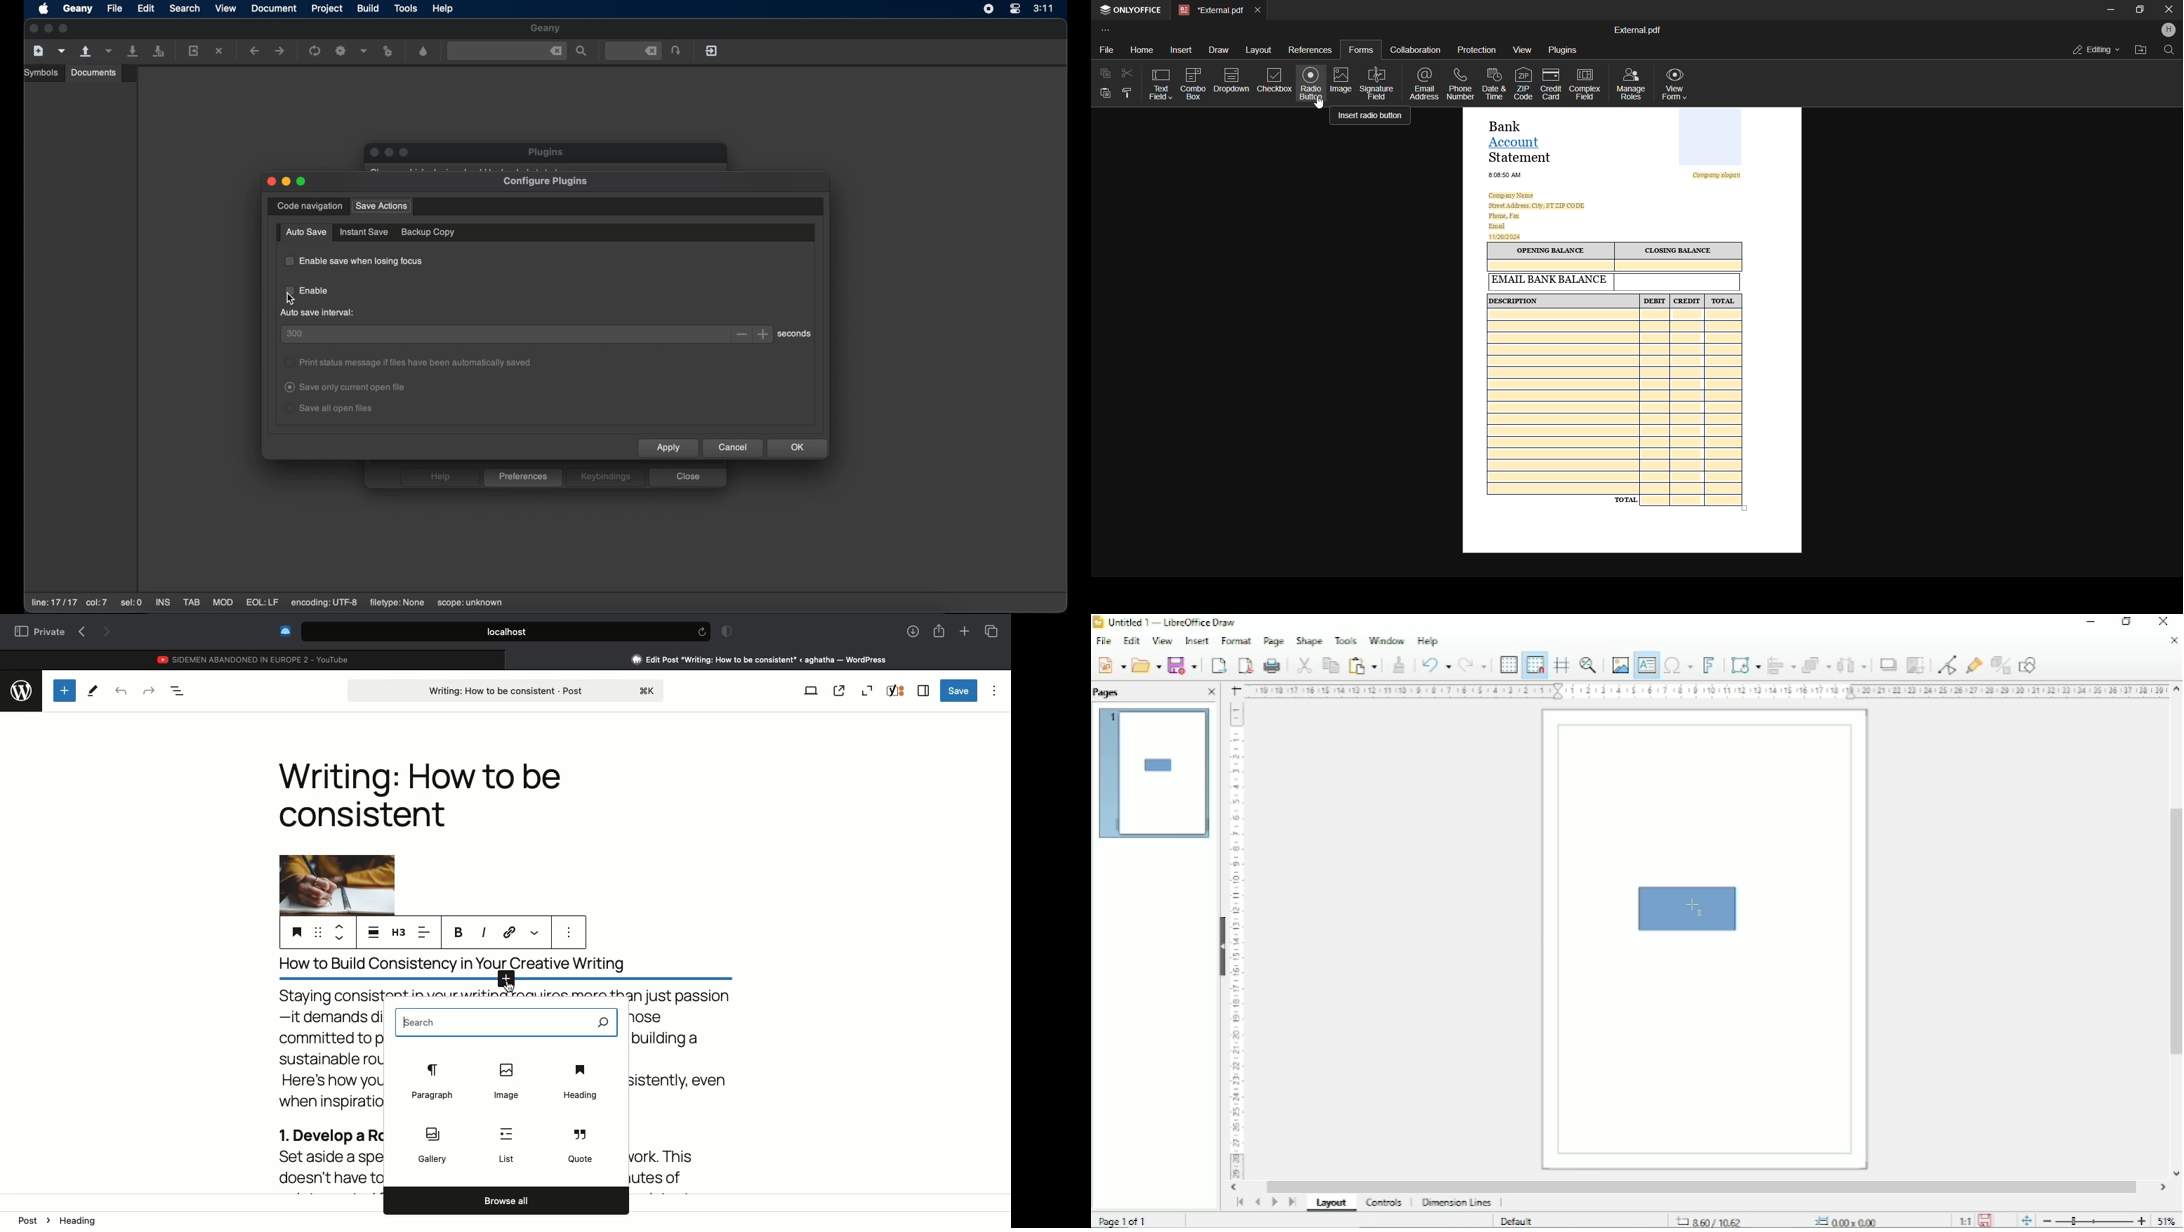  What do you see at coordinates (146, 8) in the screenshot?
I see `edit` at bounding box center [146, 8].